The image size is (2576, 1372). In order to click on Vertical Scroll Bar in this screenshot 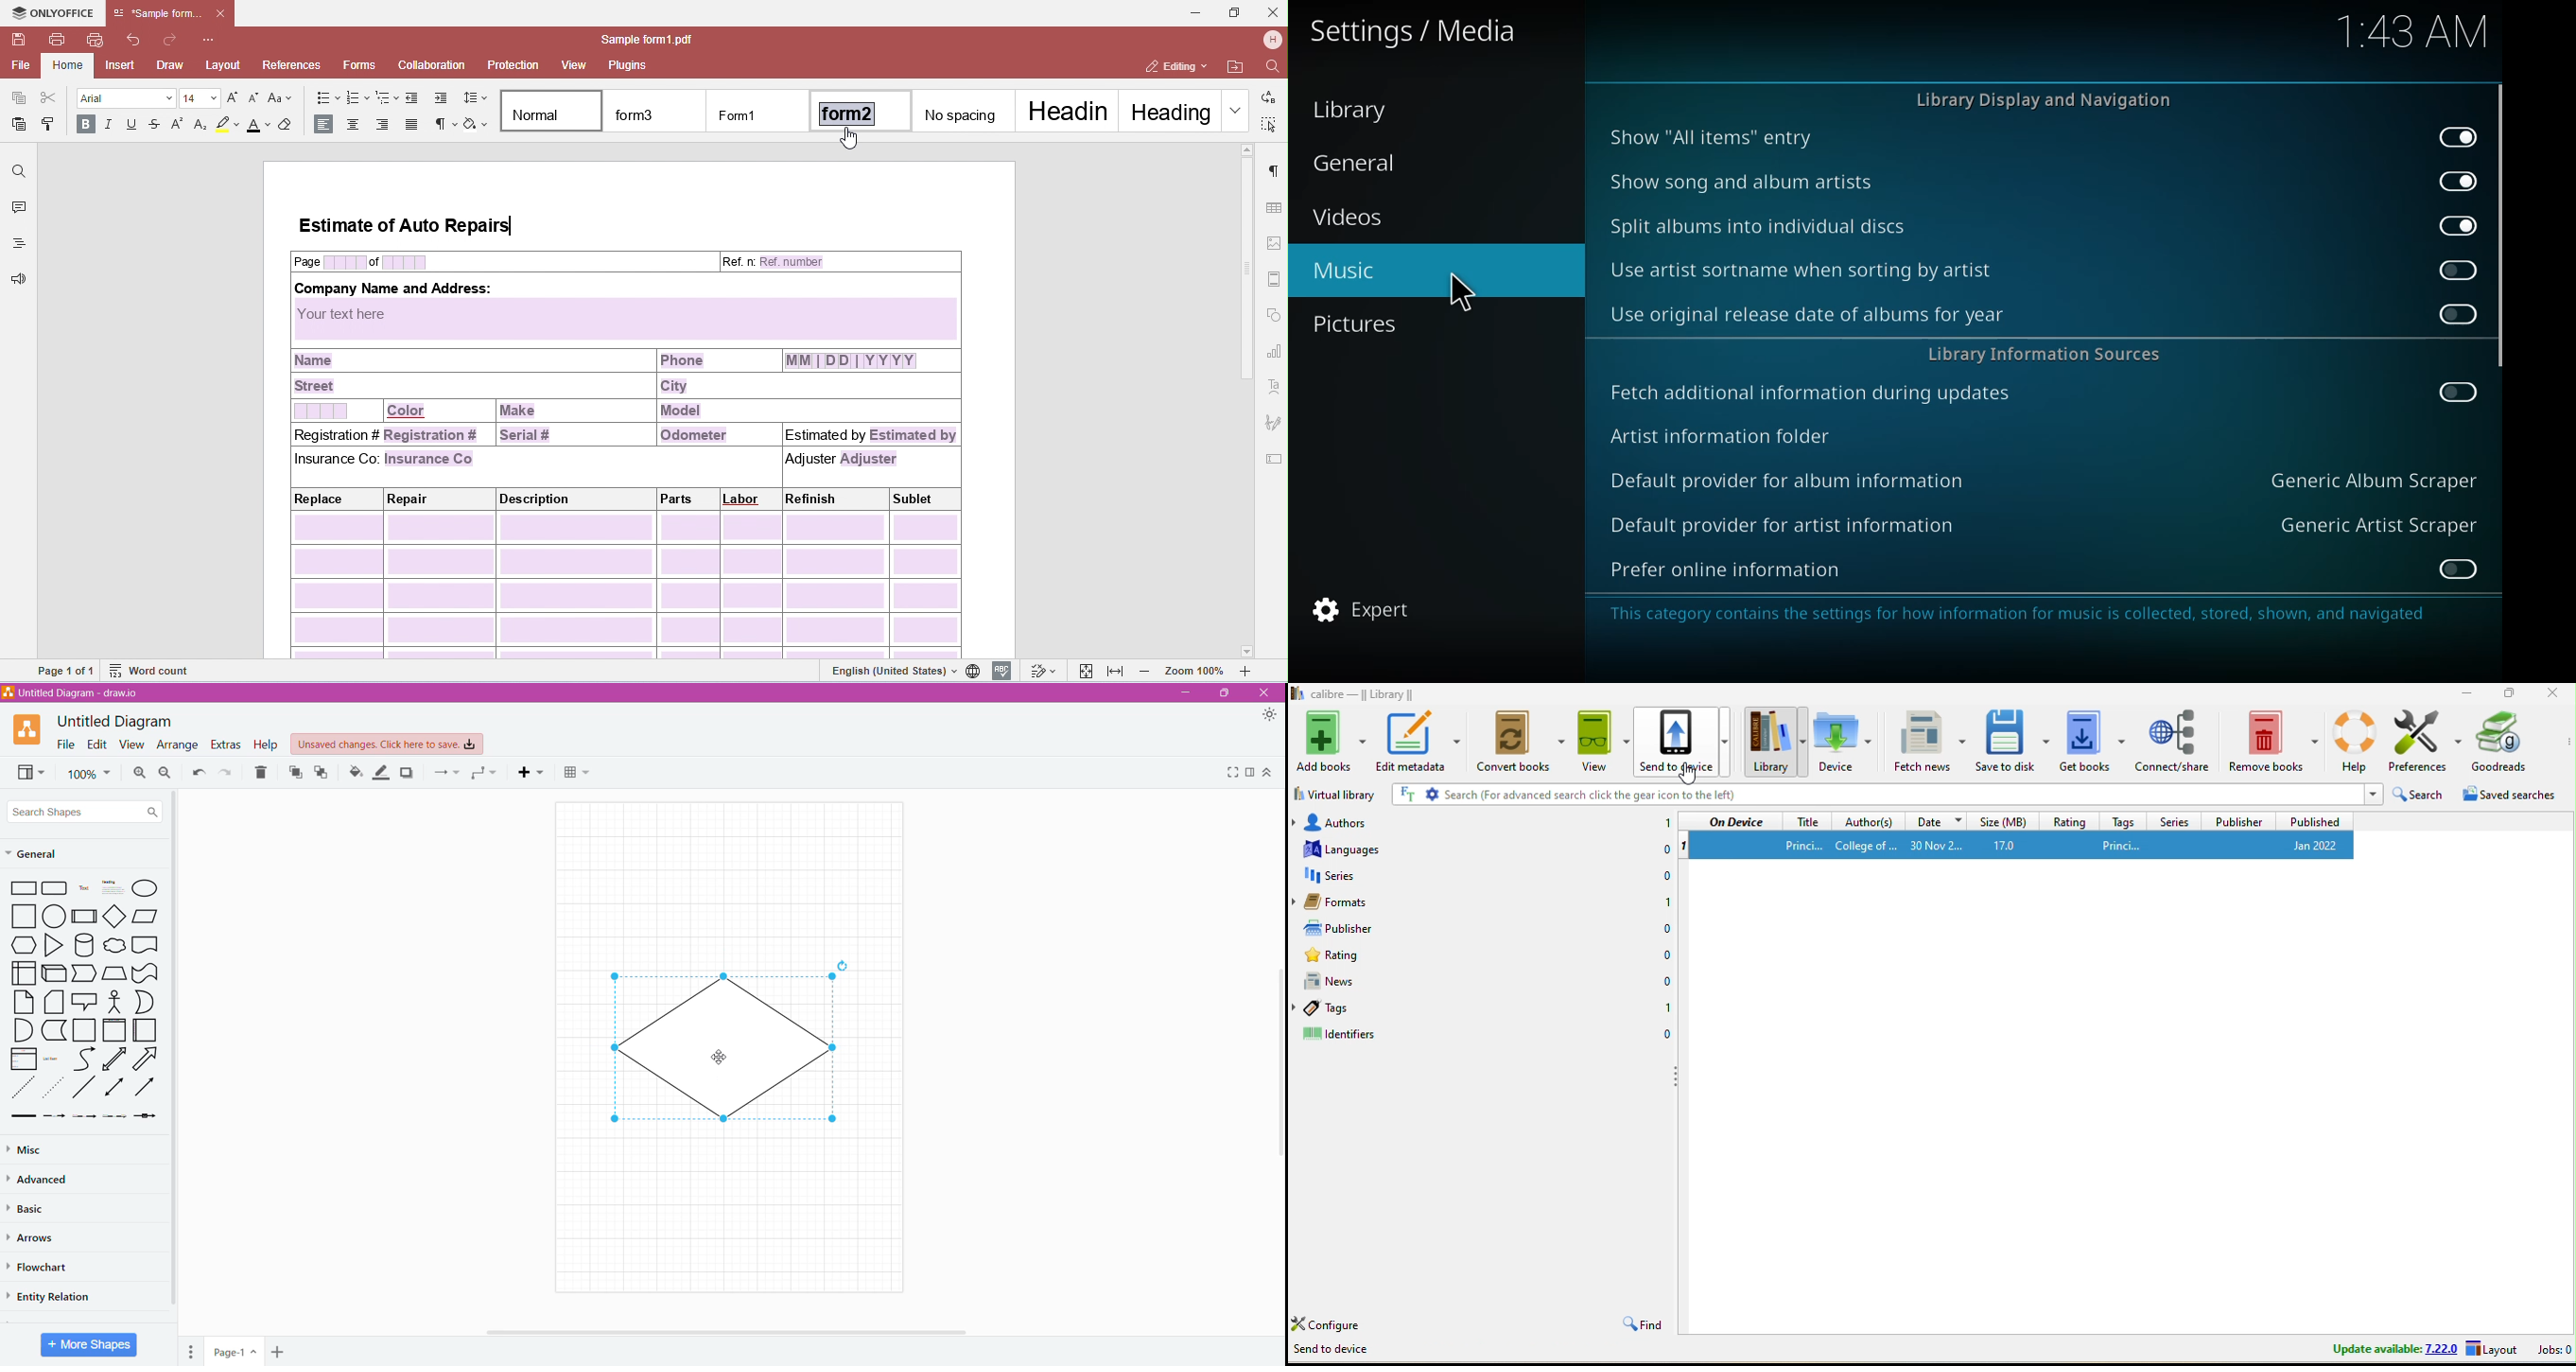, I will do `click(1277, 1057)`.